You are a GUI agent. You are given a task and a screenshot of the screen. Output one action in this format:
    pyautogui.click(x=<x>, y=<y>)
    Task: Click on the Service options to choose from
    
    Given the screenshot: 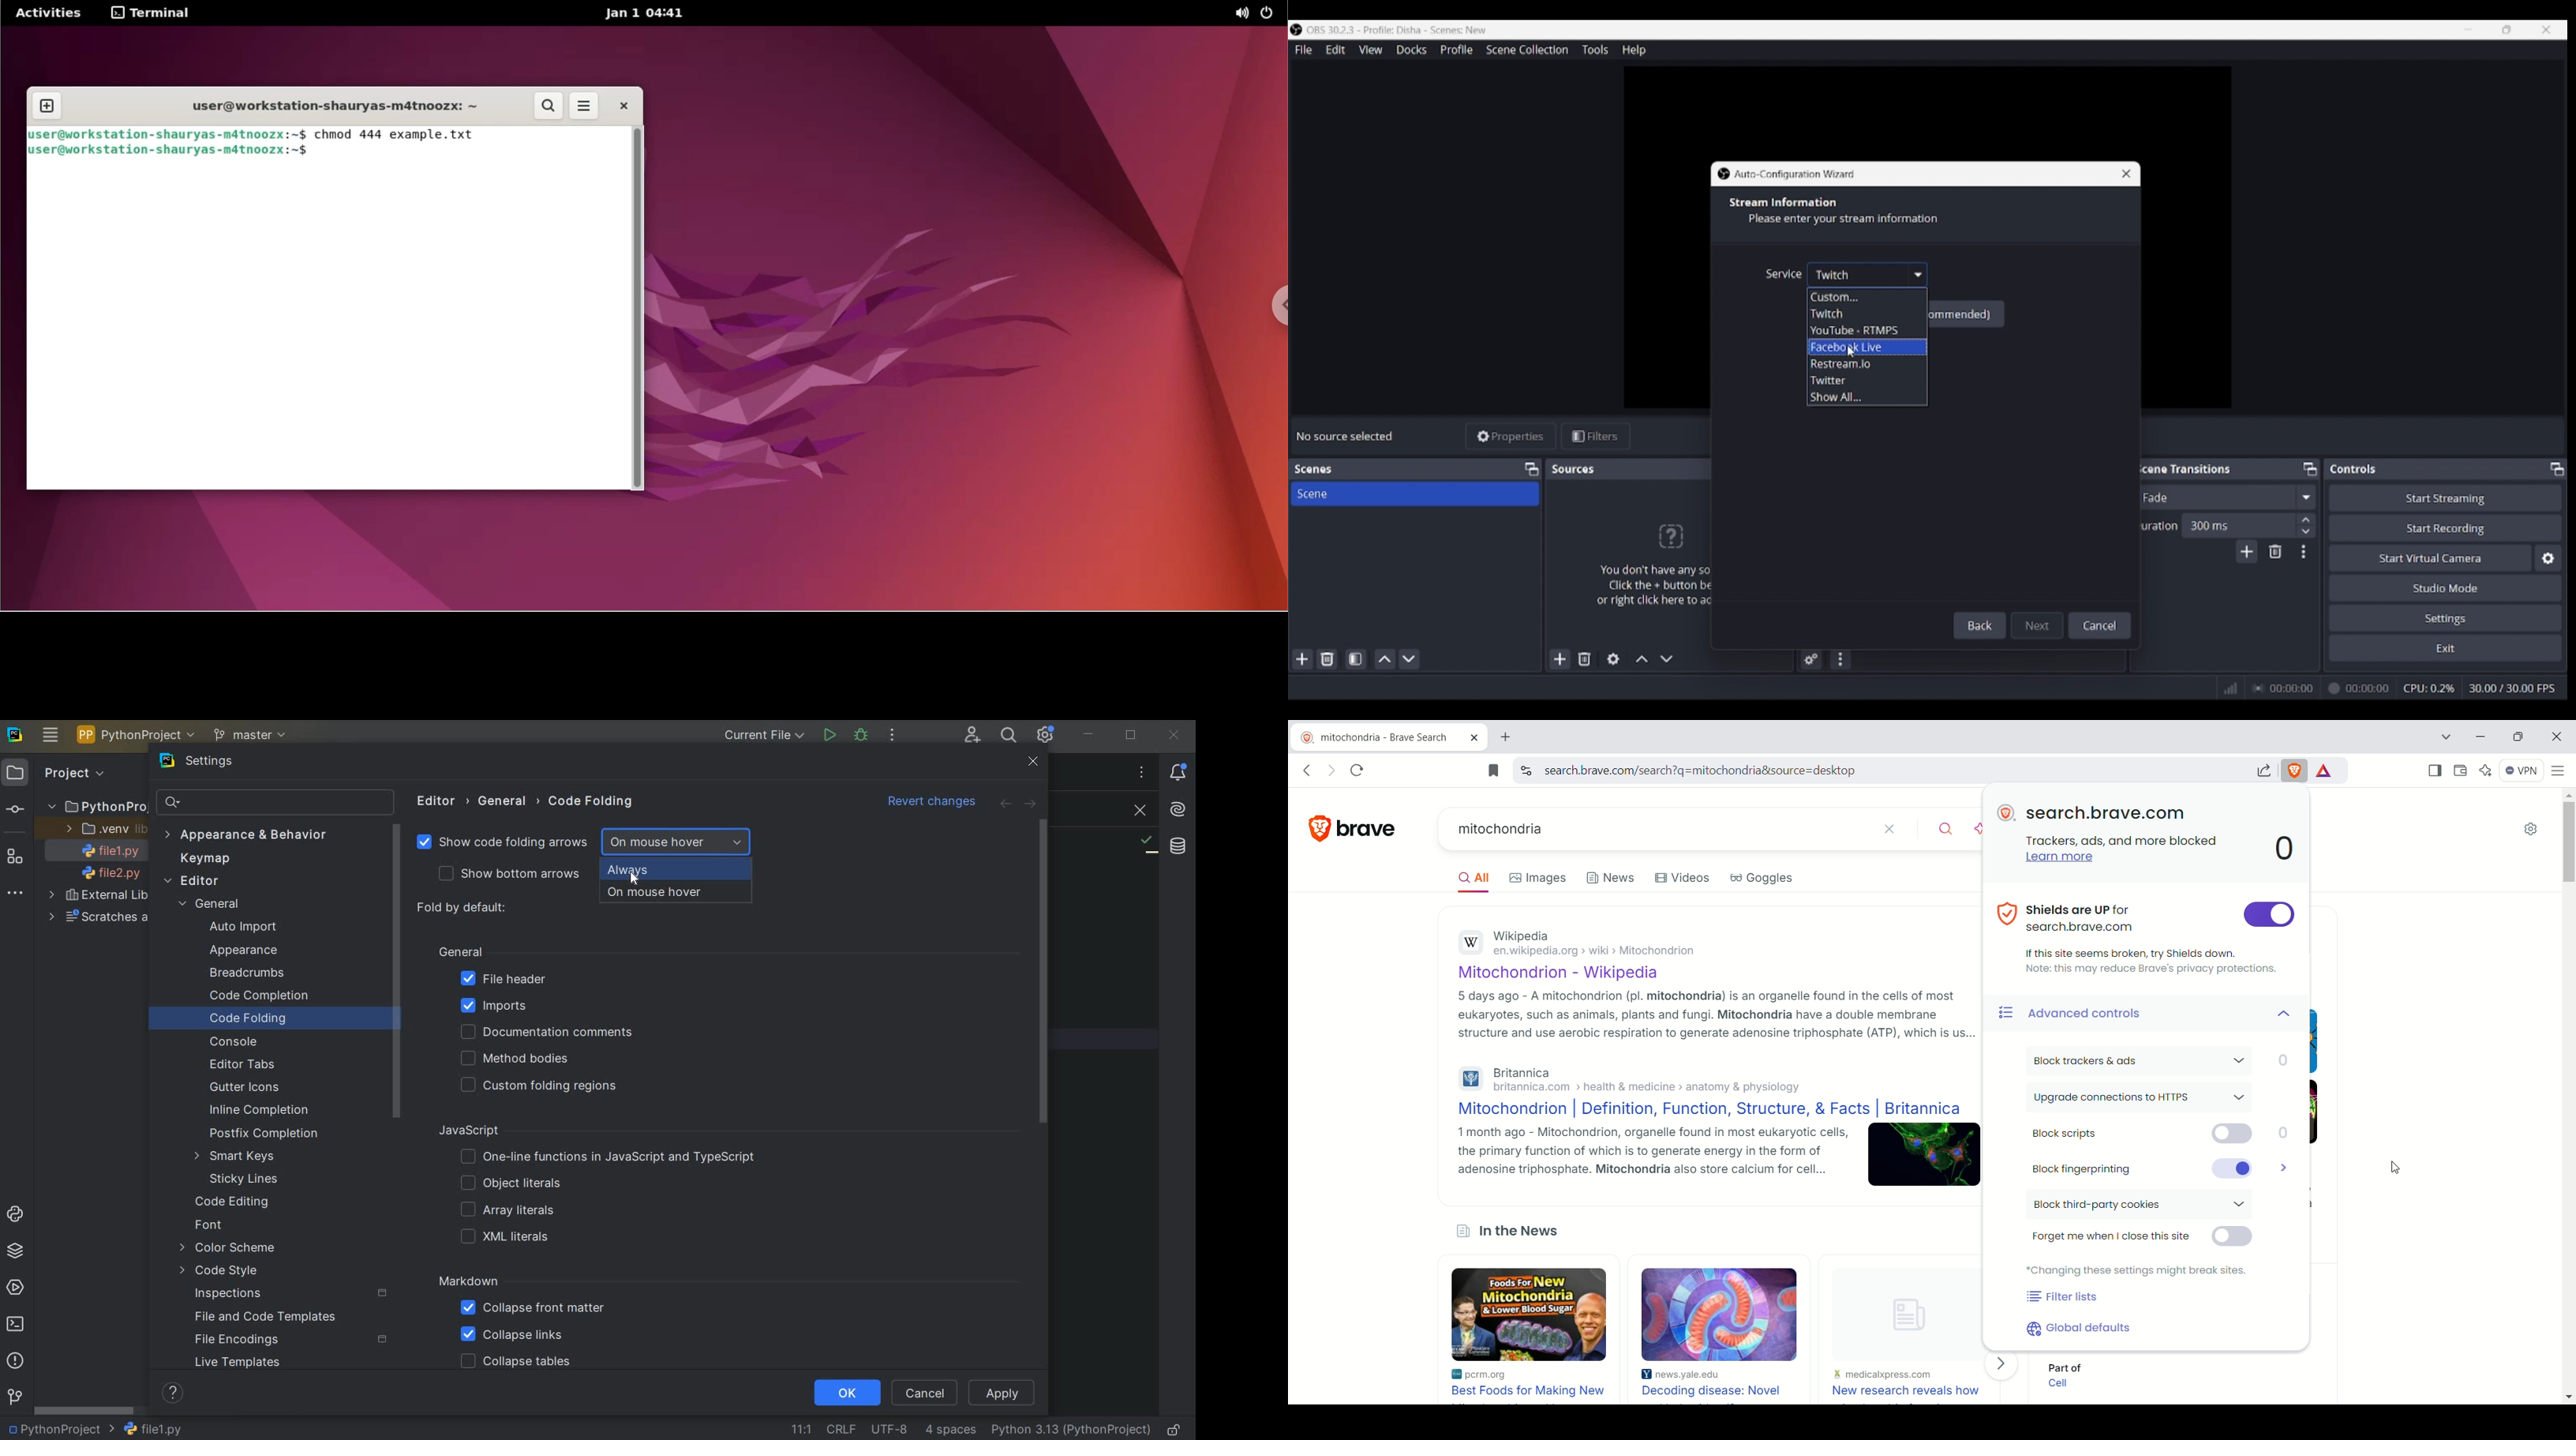 What is the action you would take?
    pyautogui.click(x=1854, y=347)
    